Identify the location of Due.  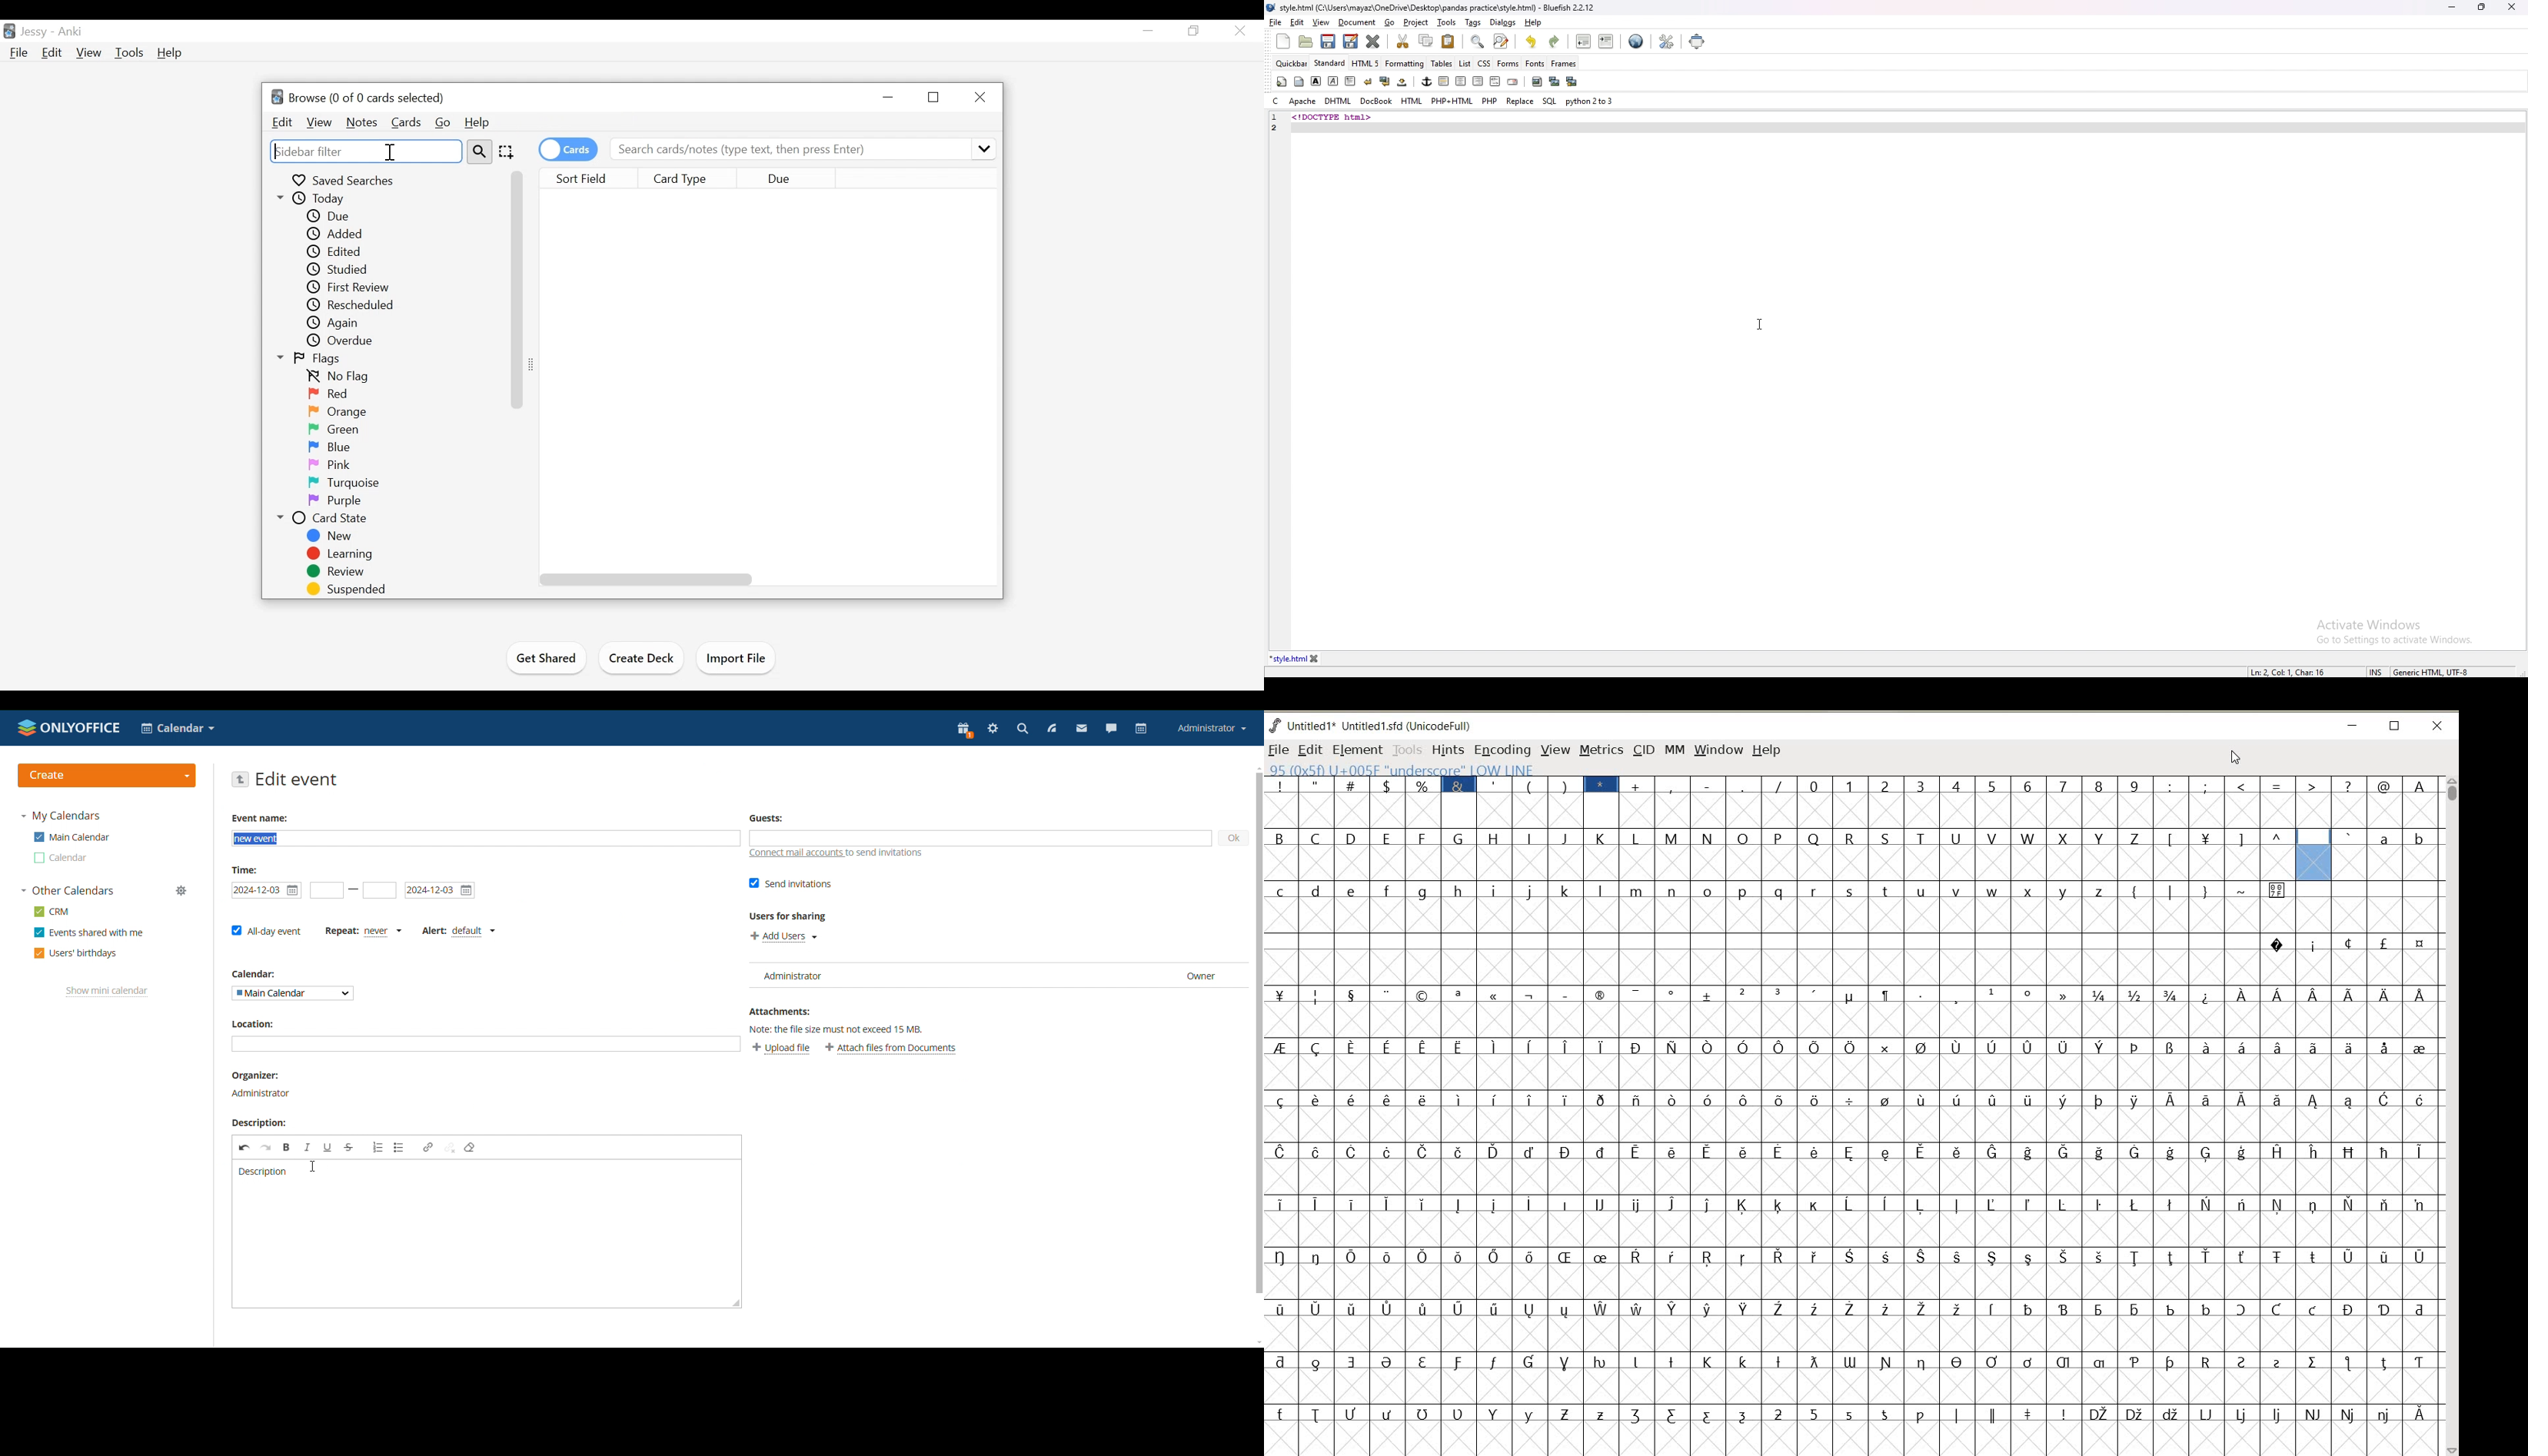
(331, 217).